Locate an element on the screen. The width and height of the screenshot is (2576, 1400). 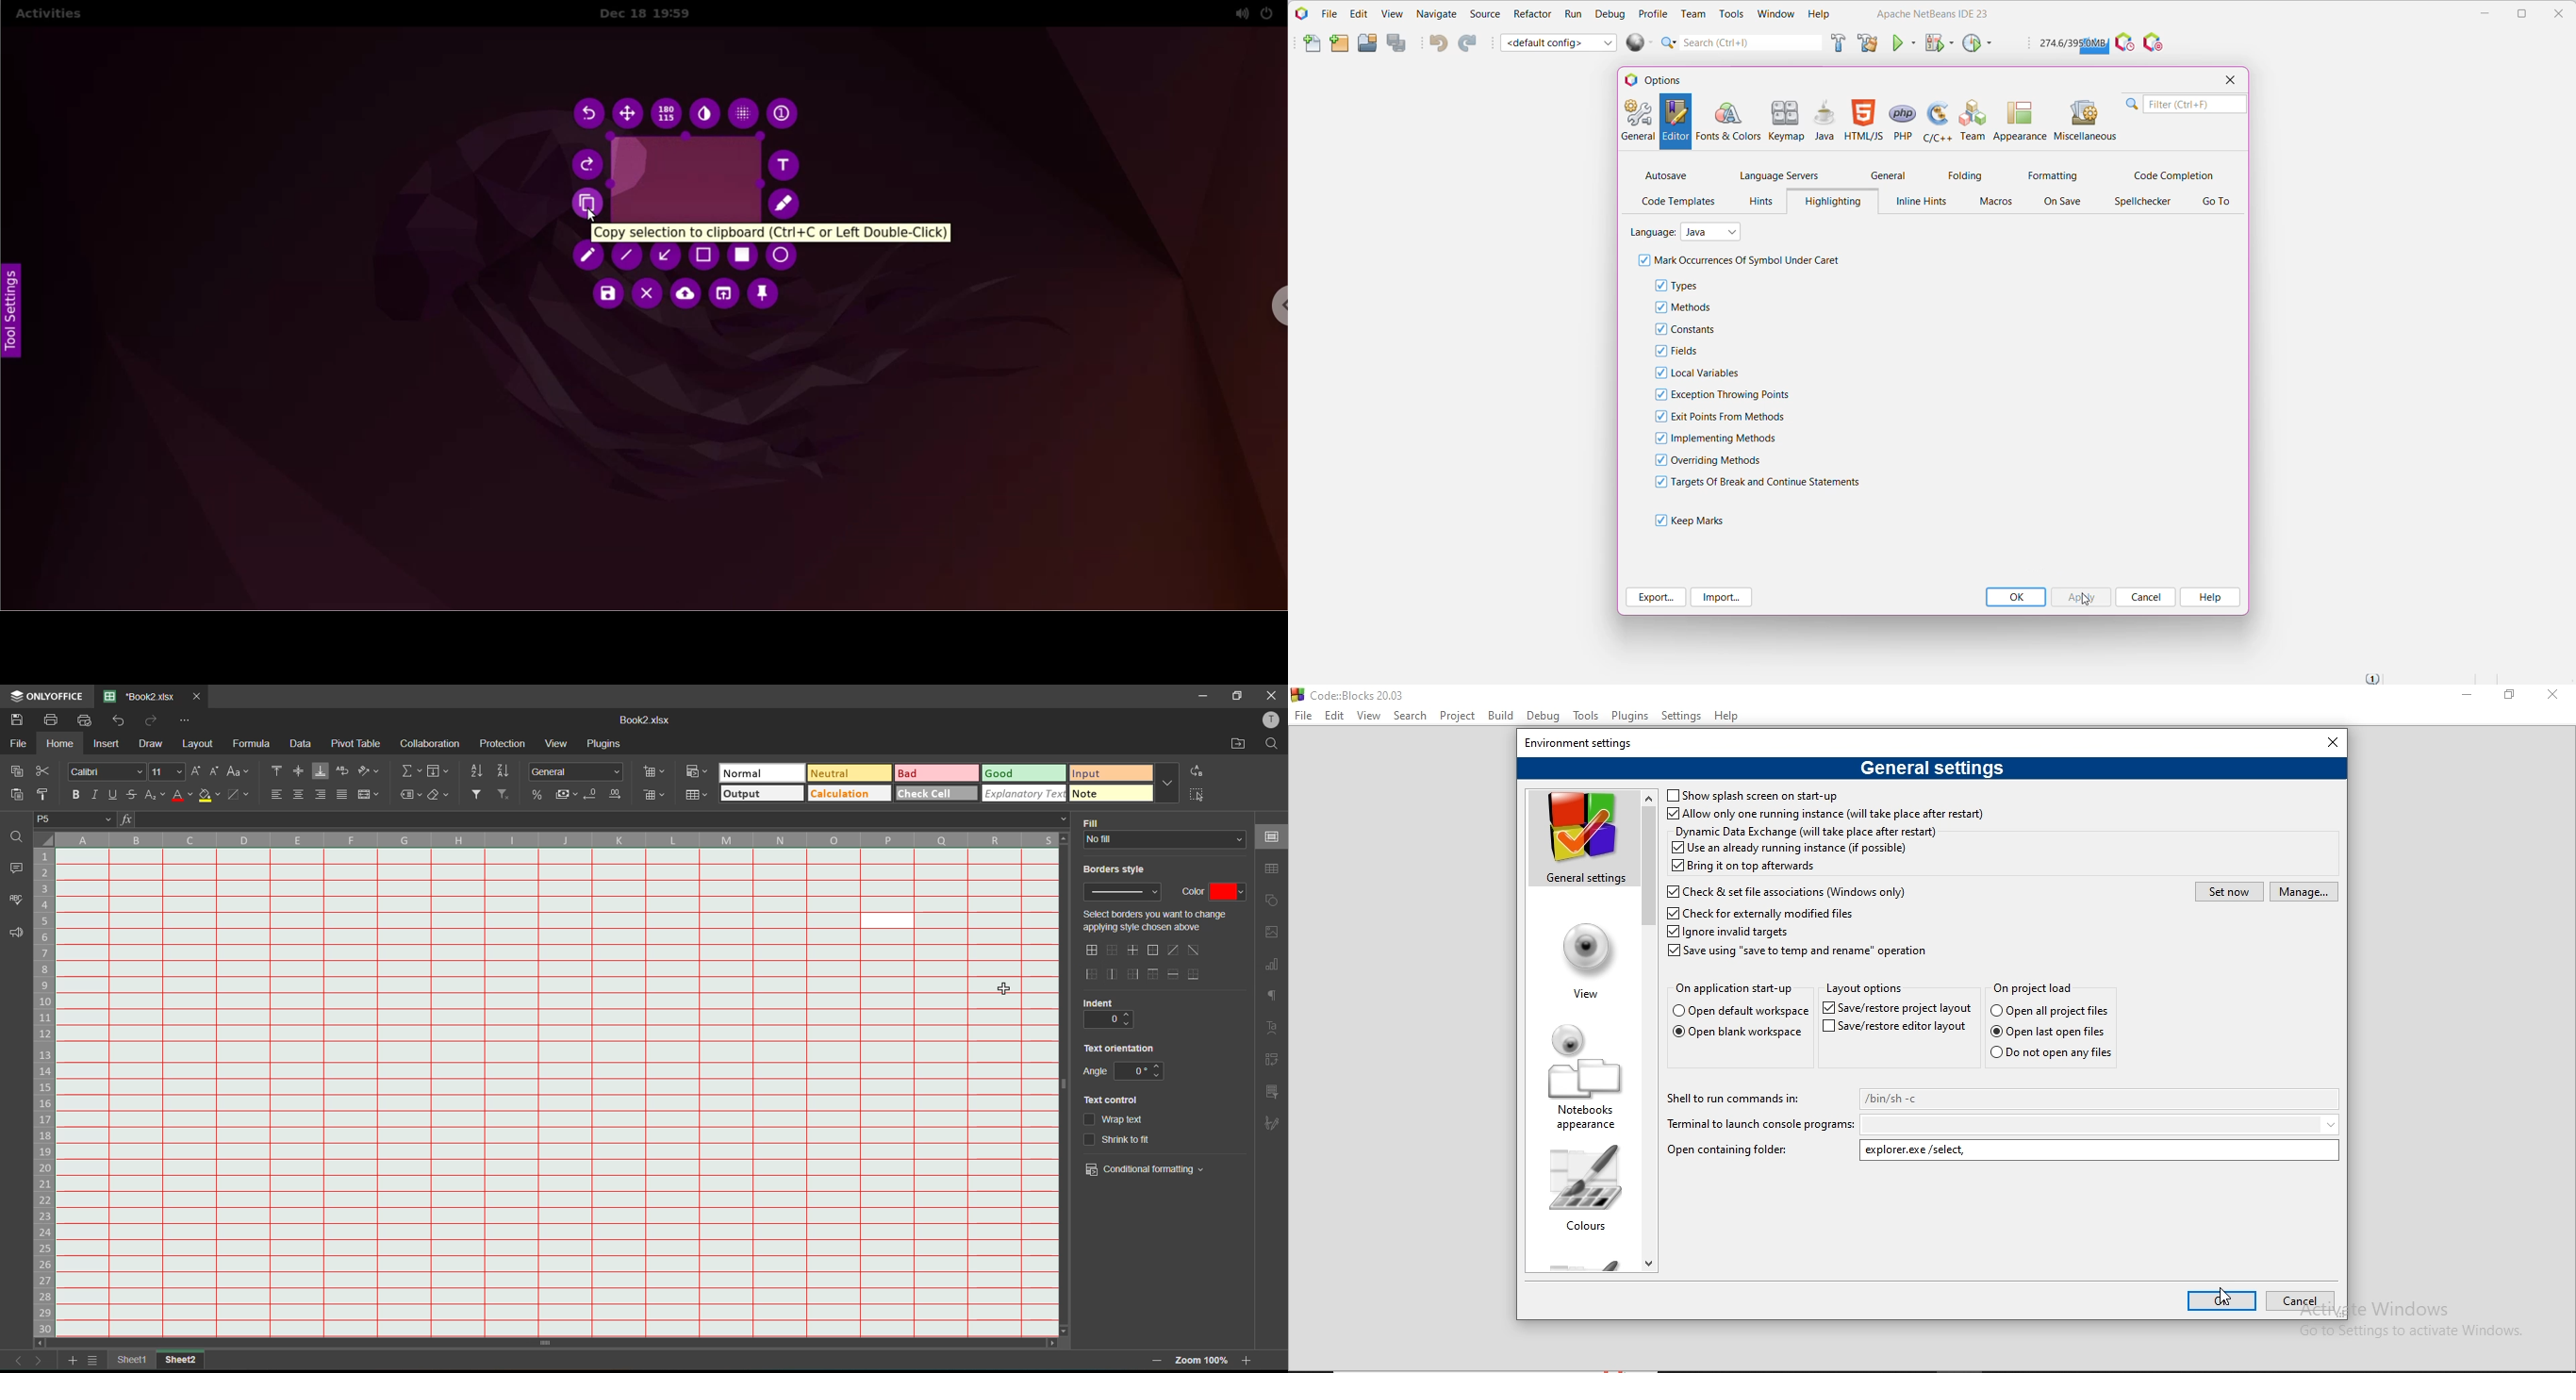
summation is located at coordinates (415, 772).